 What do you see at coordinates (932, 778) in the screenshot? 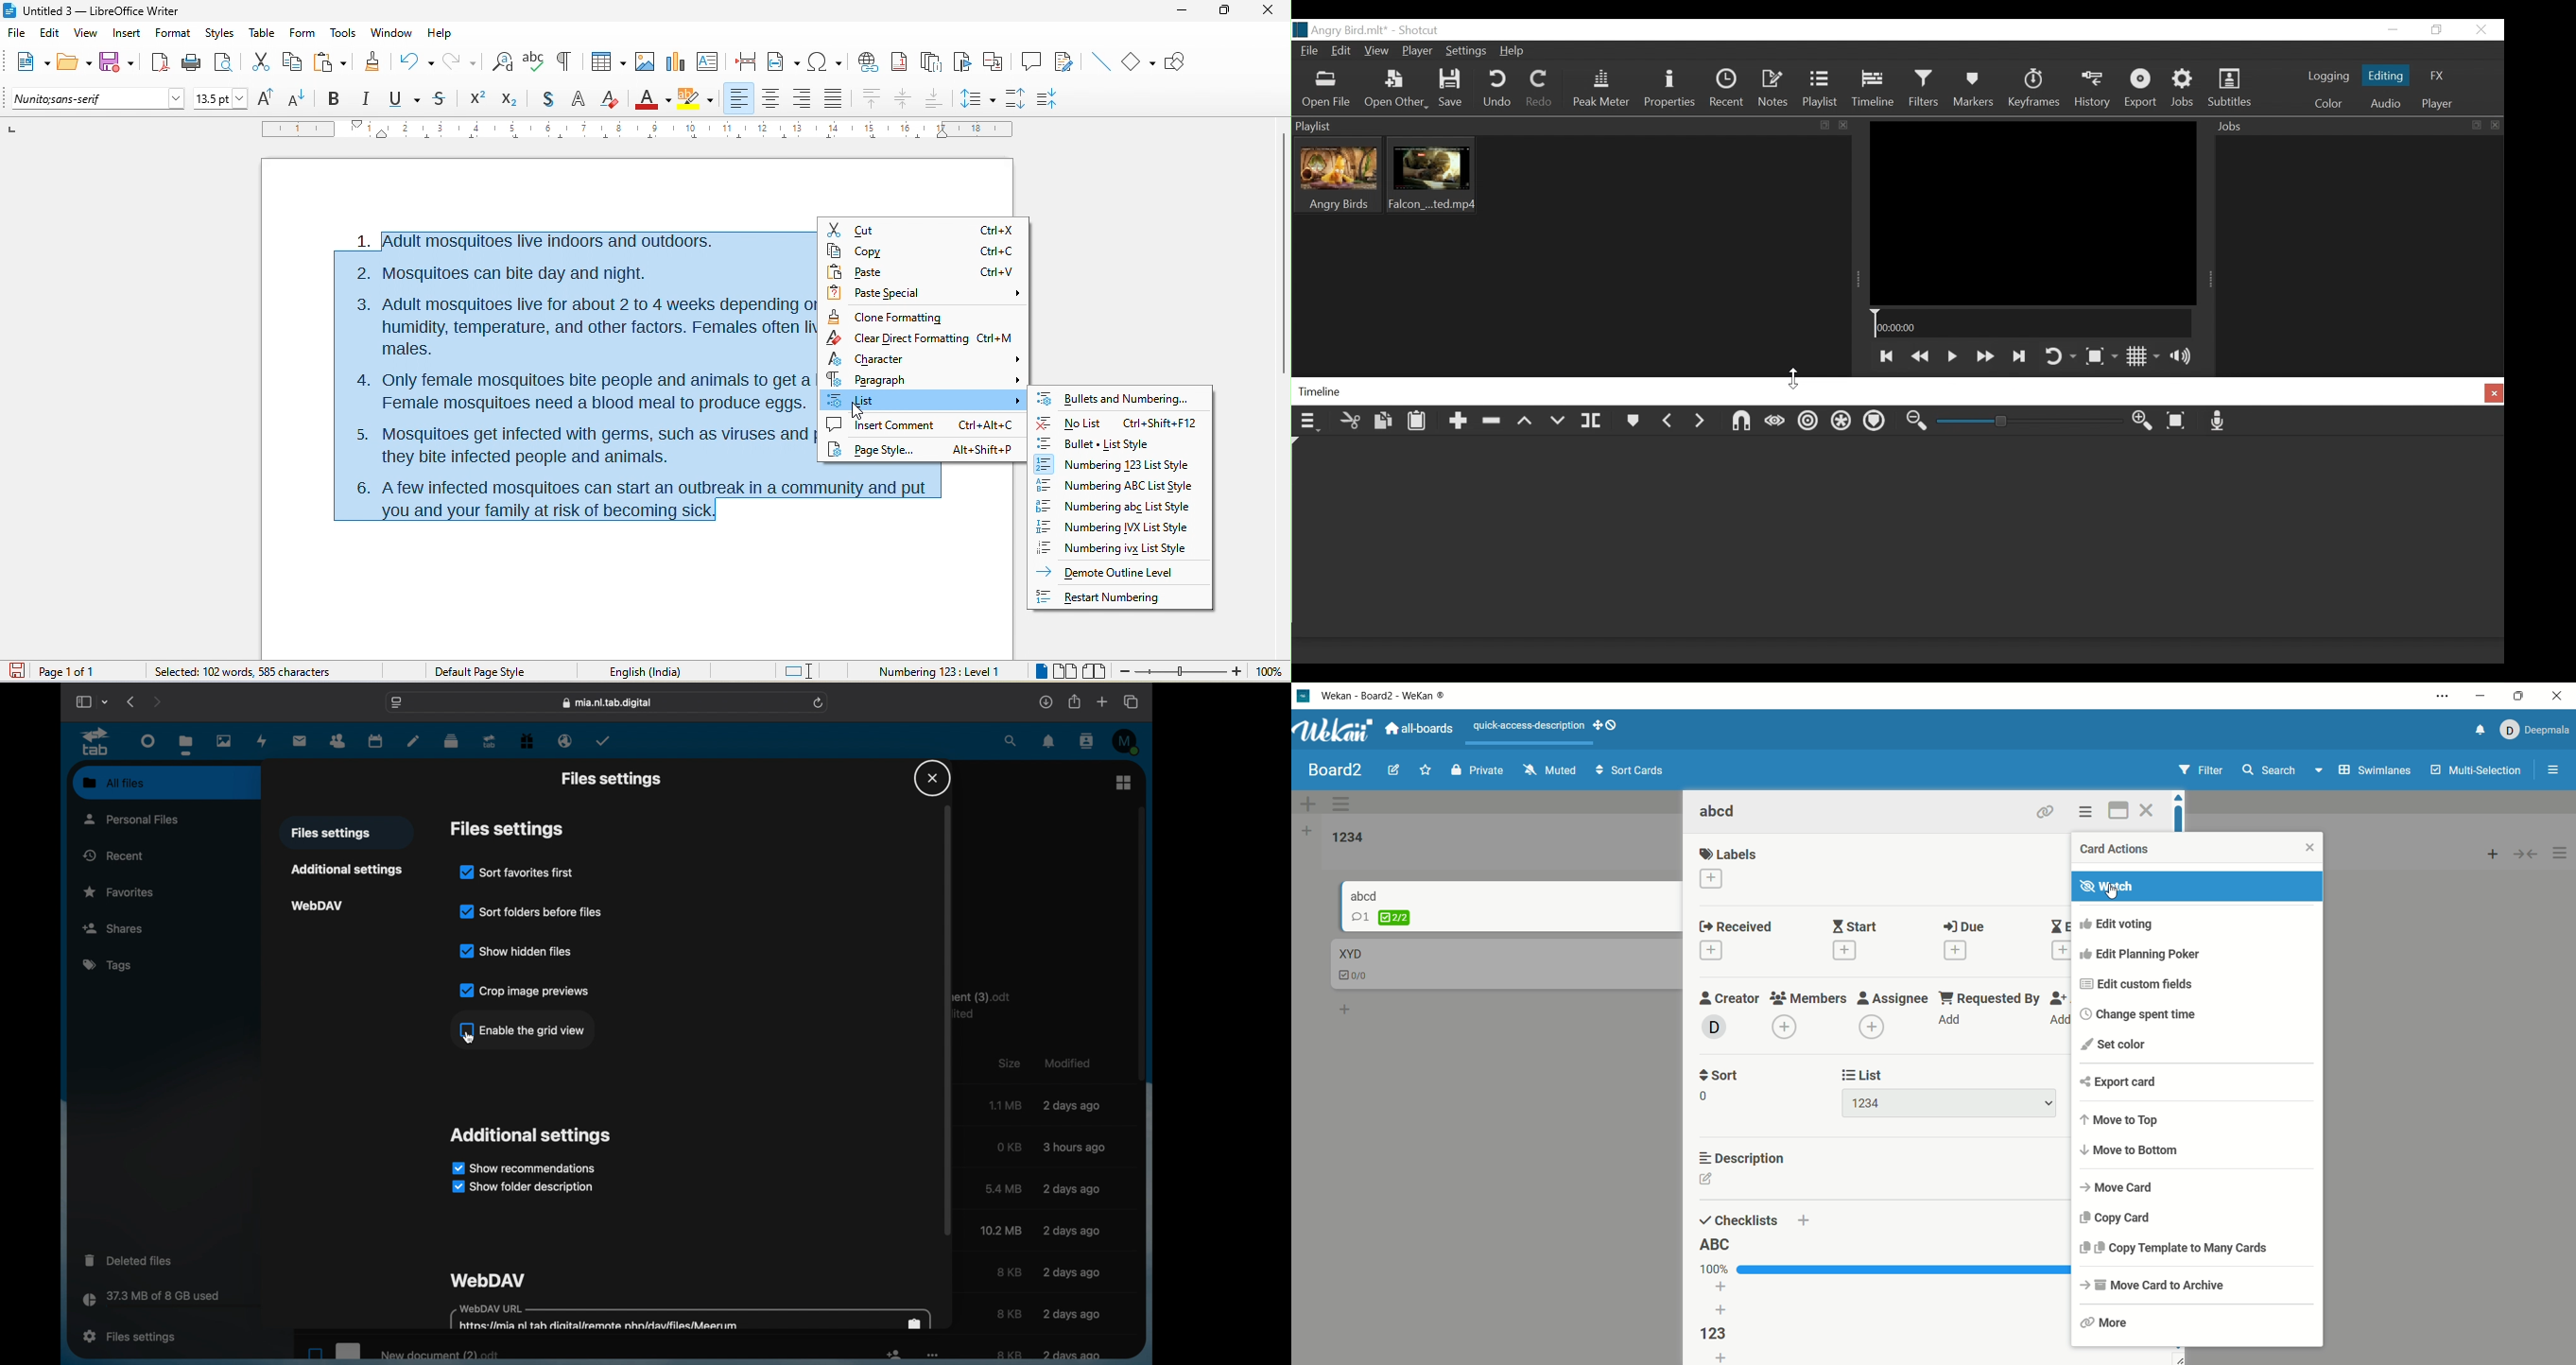
I see `close` at bounding box center [932, 778].